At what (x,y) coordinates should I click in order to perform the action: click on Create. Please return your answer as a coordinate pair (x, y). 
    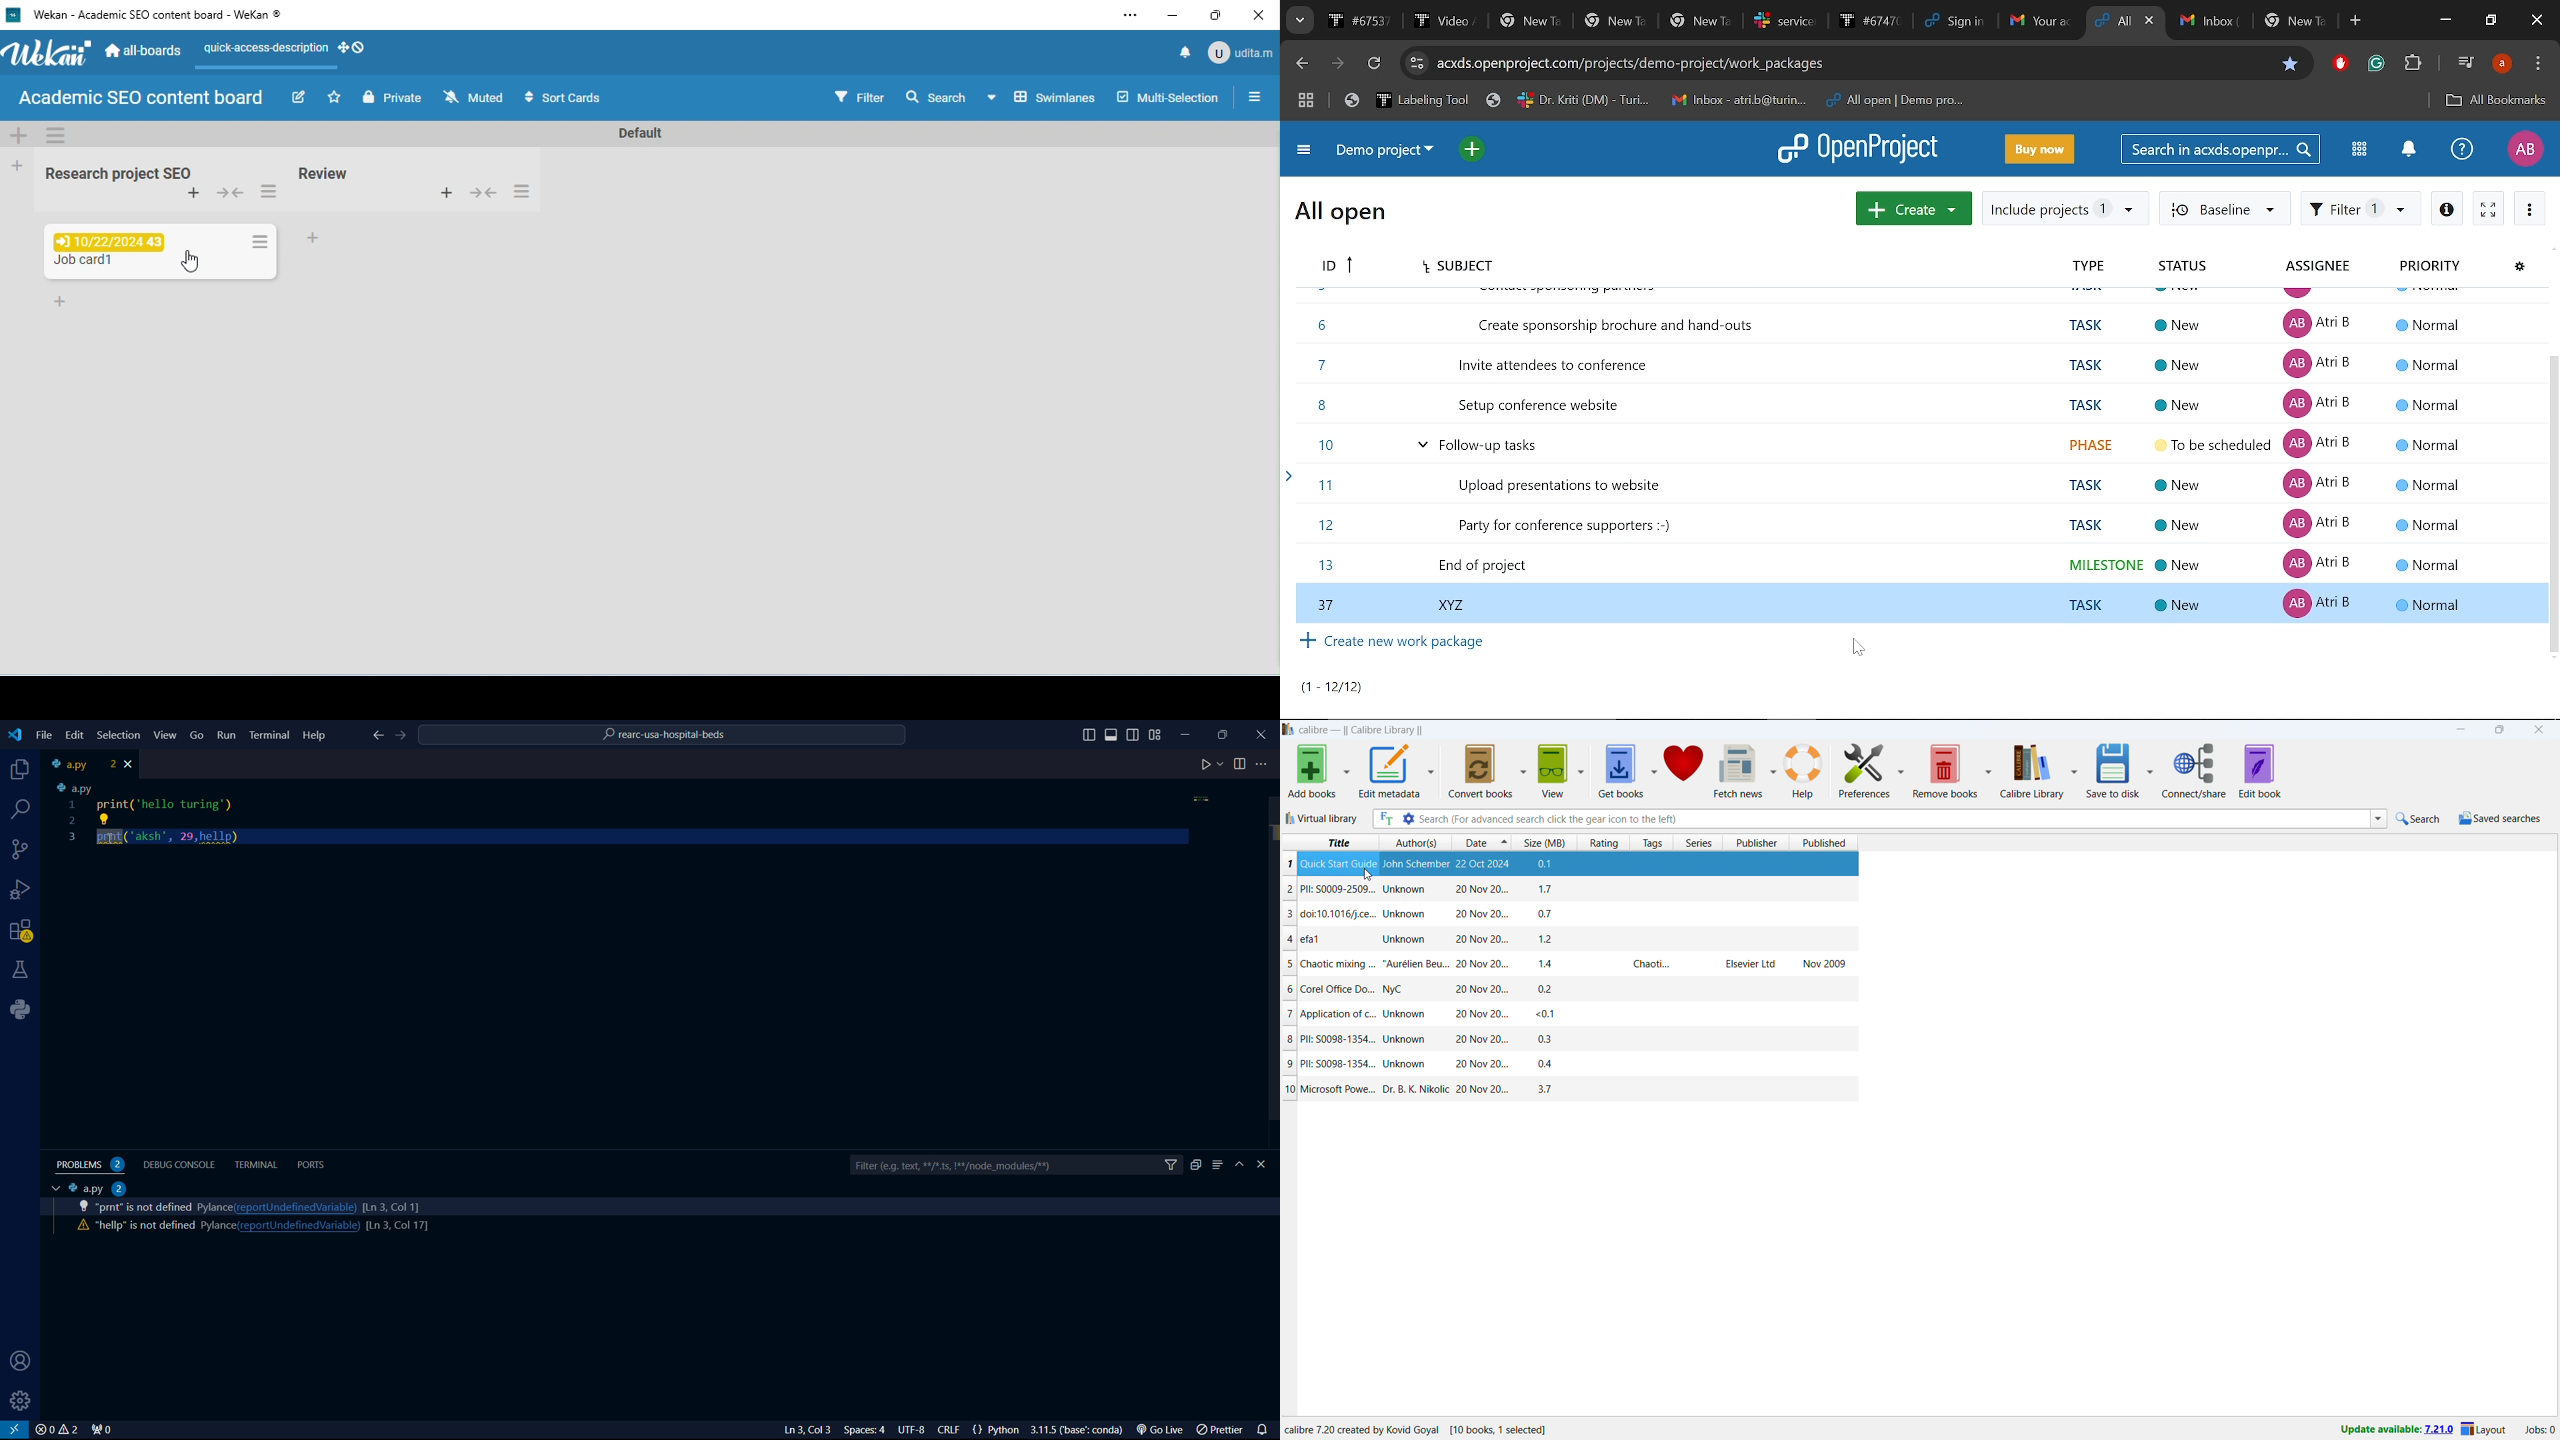
    Looking at the image, I should click on (1914, 208).